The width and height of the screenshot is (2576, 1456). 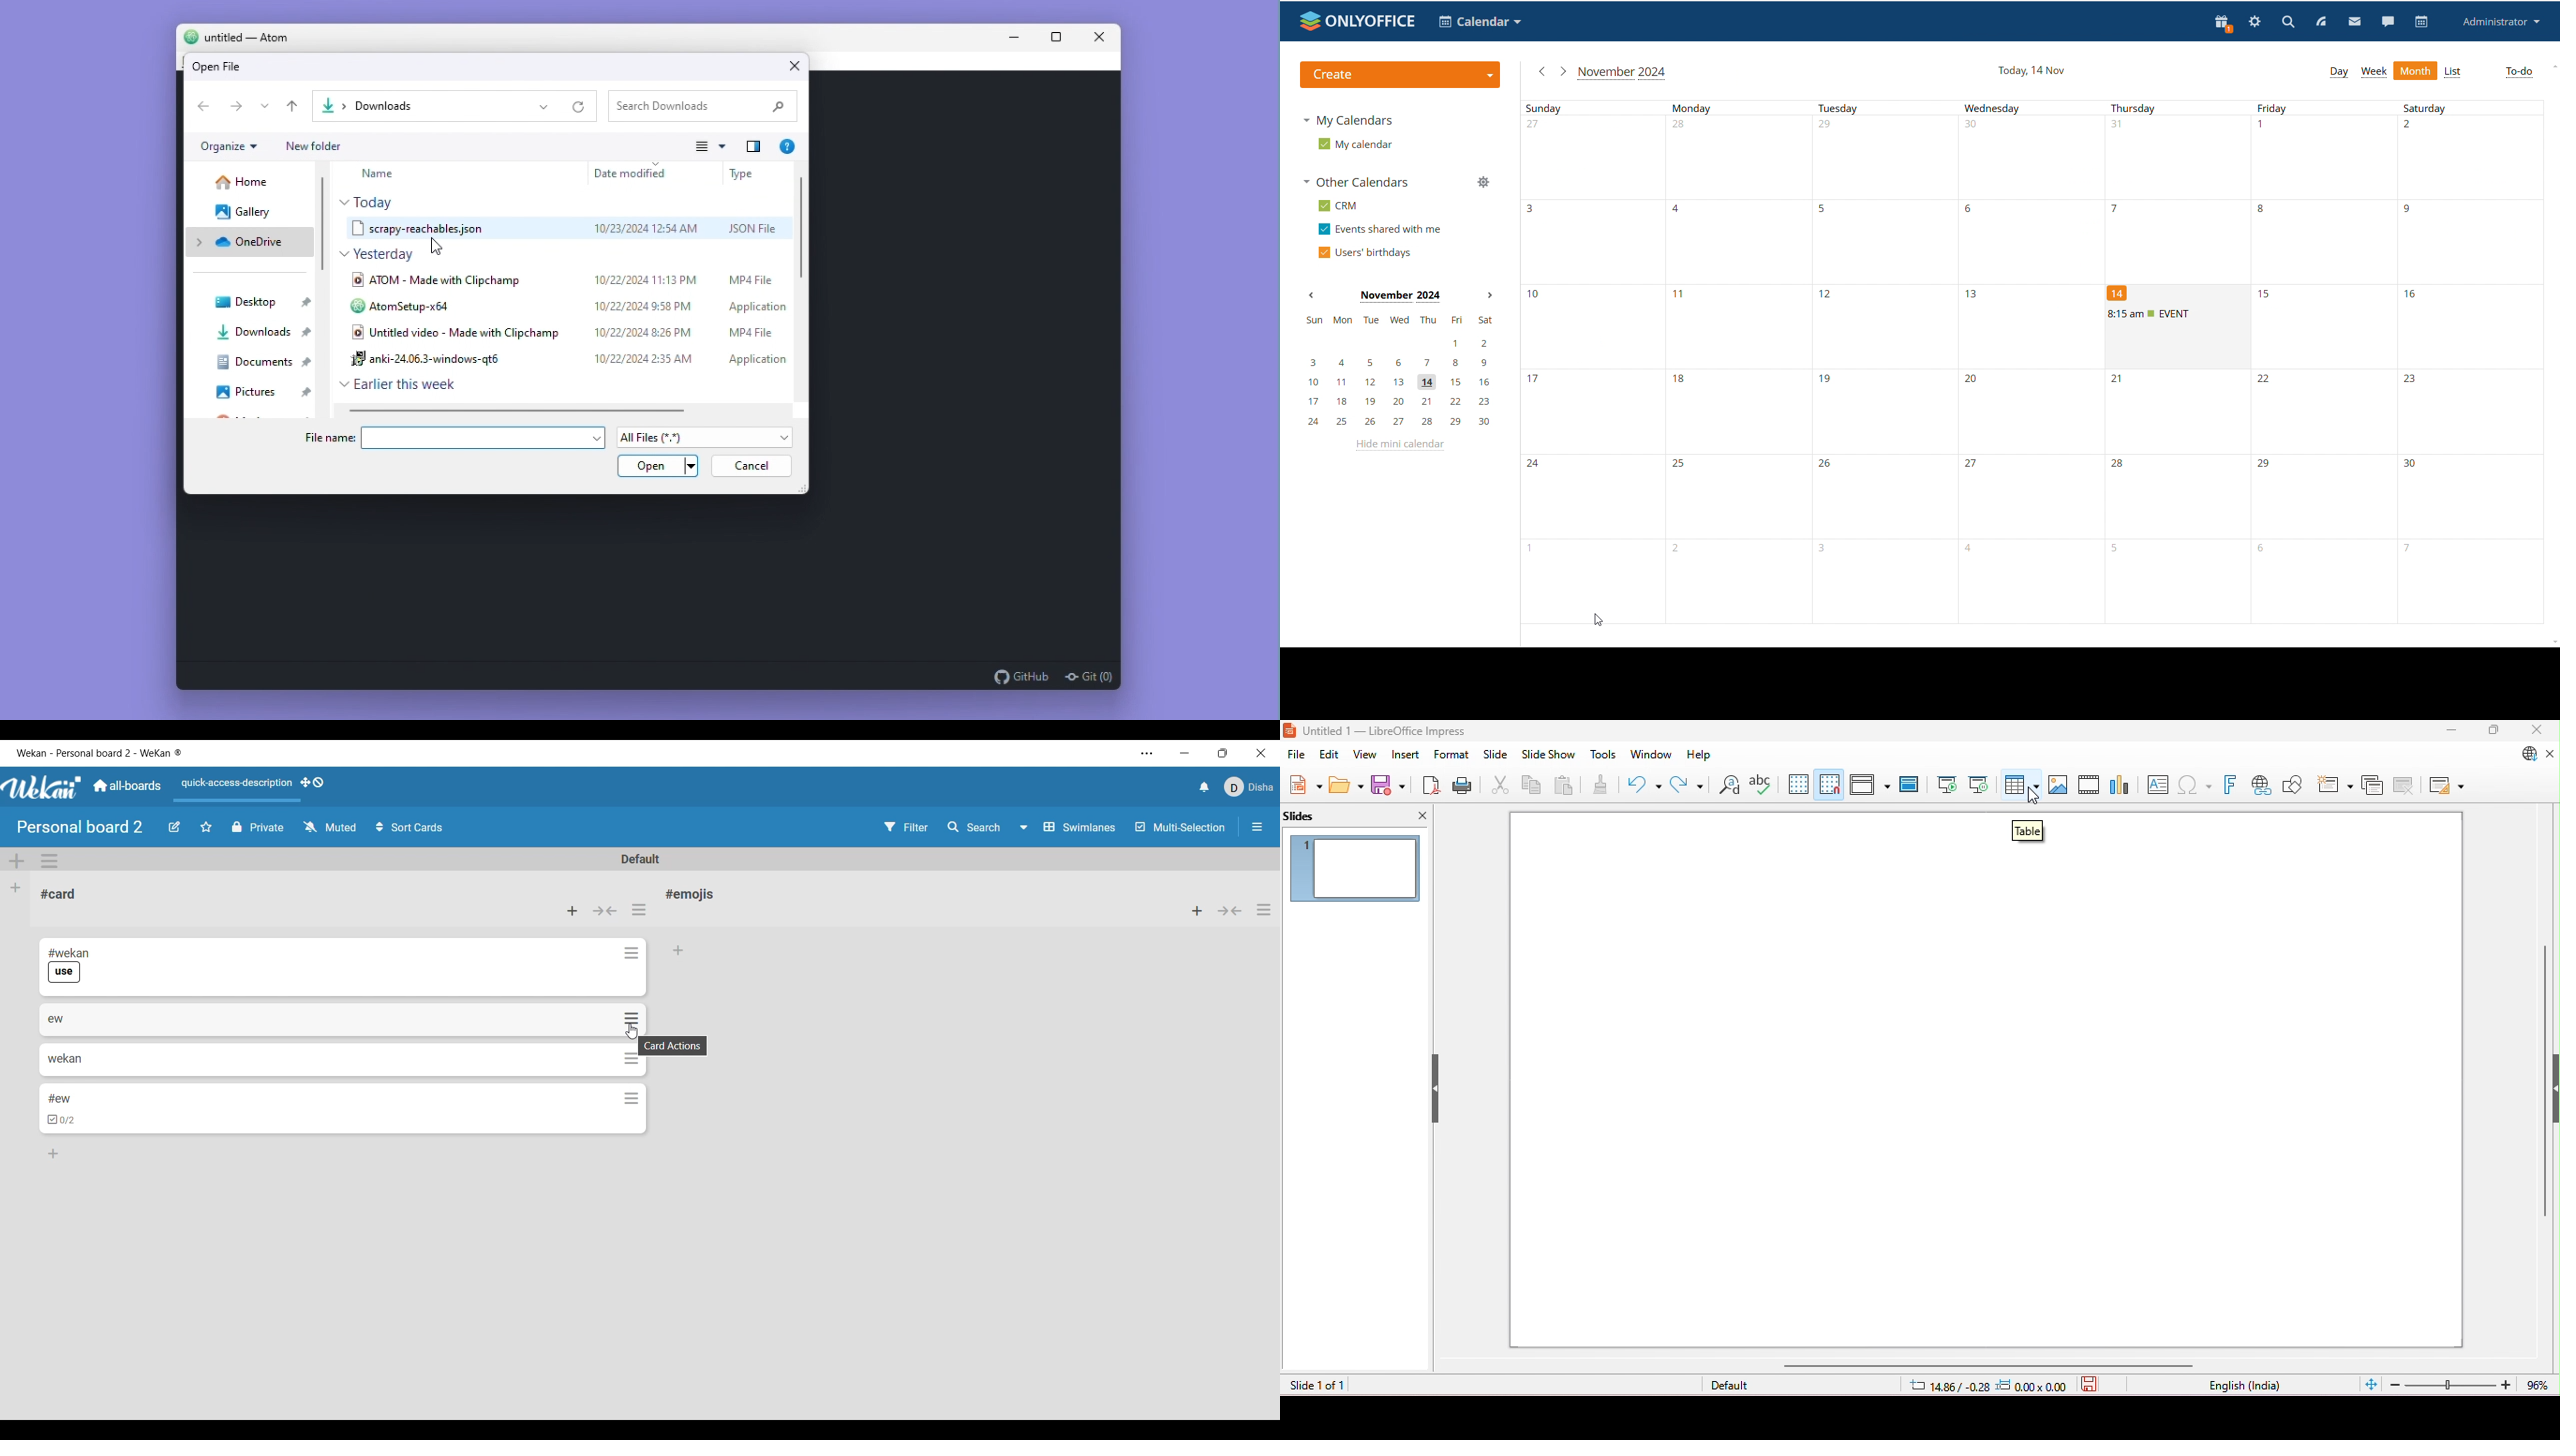 What do you see at coordinates (318, 146) in the screenshot?
I see `New folder` at bounding box center [318, 146].